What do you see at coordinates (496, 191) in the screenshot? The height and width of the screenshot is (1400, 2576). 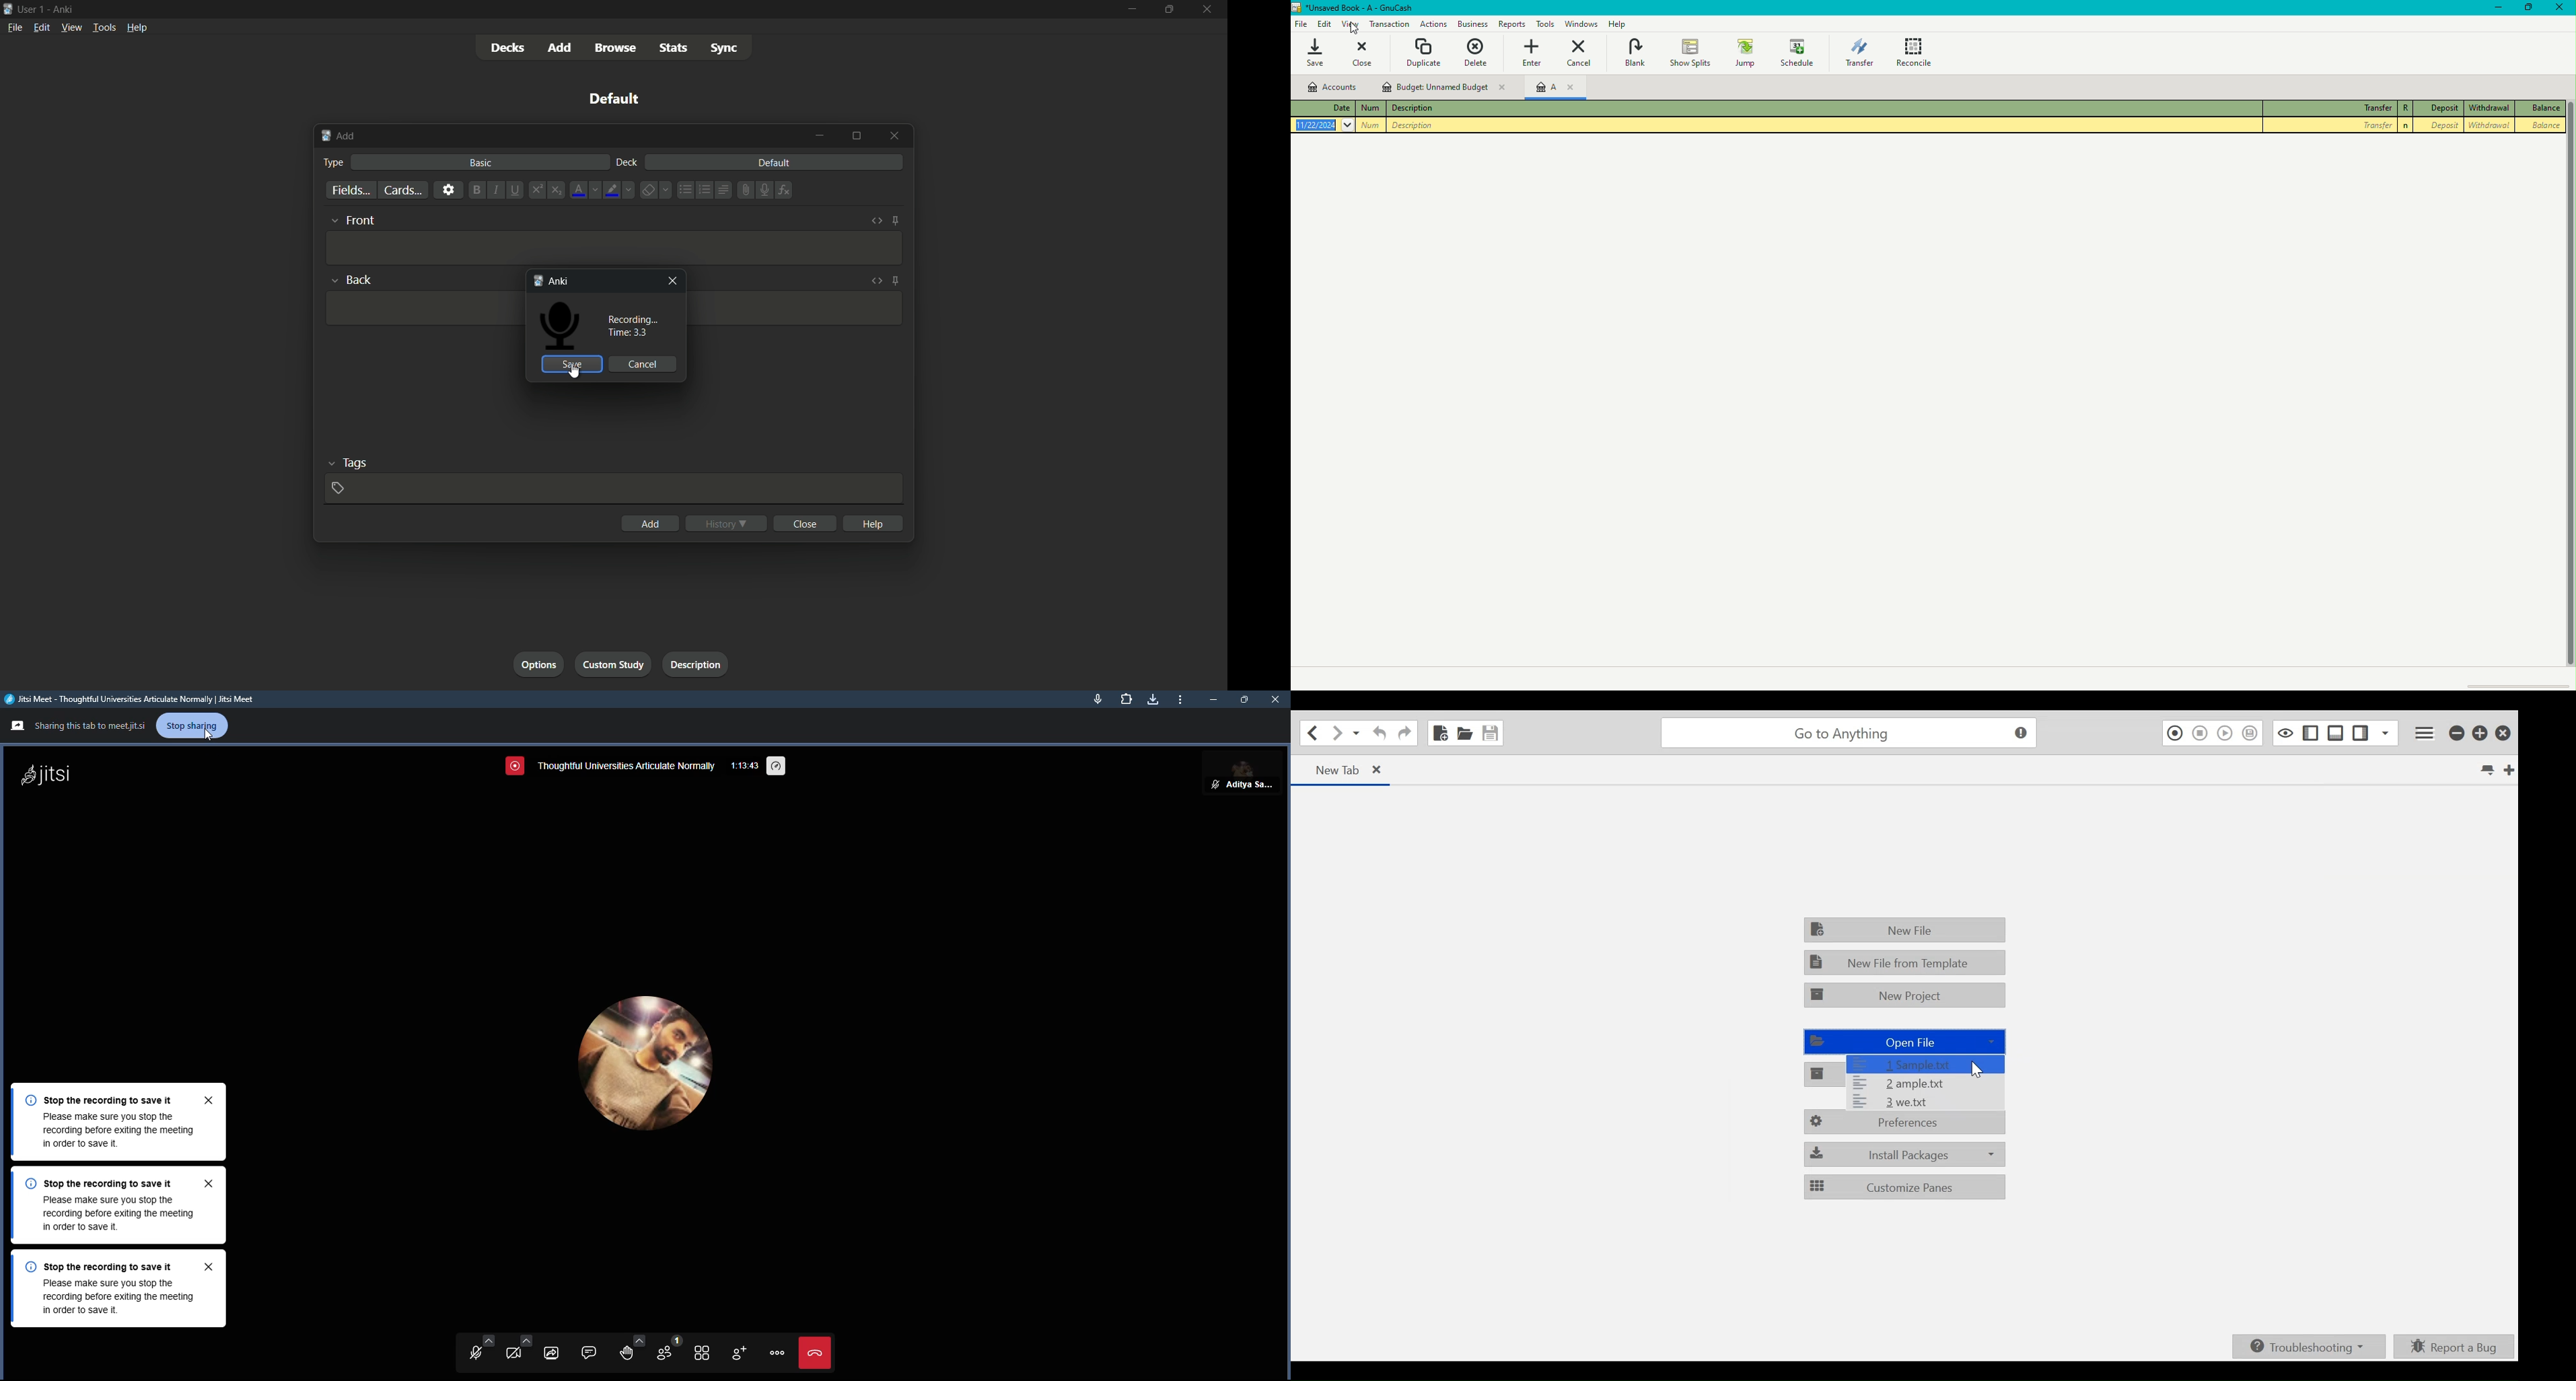 I see `italic` at bounding box center [496, 191].